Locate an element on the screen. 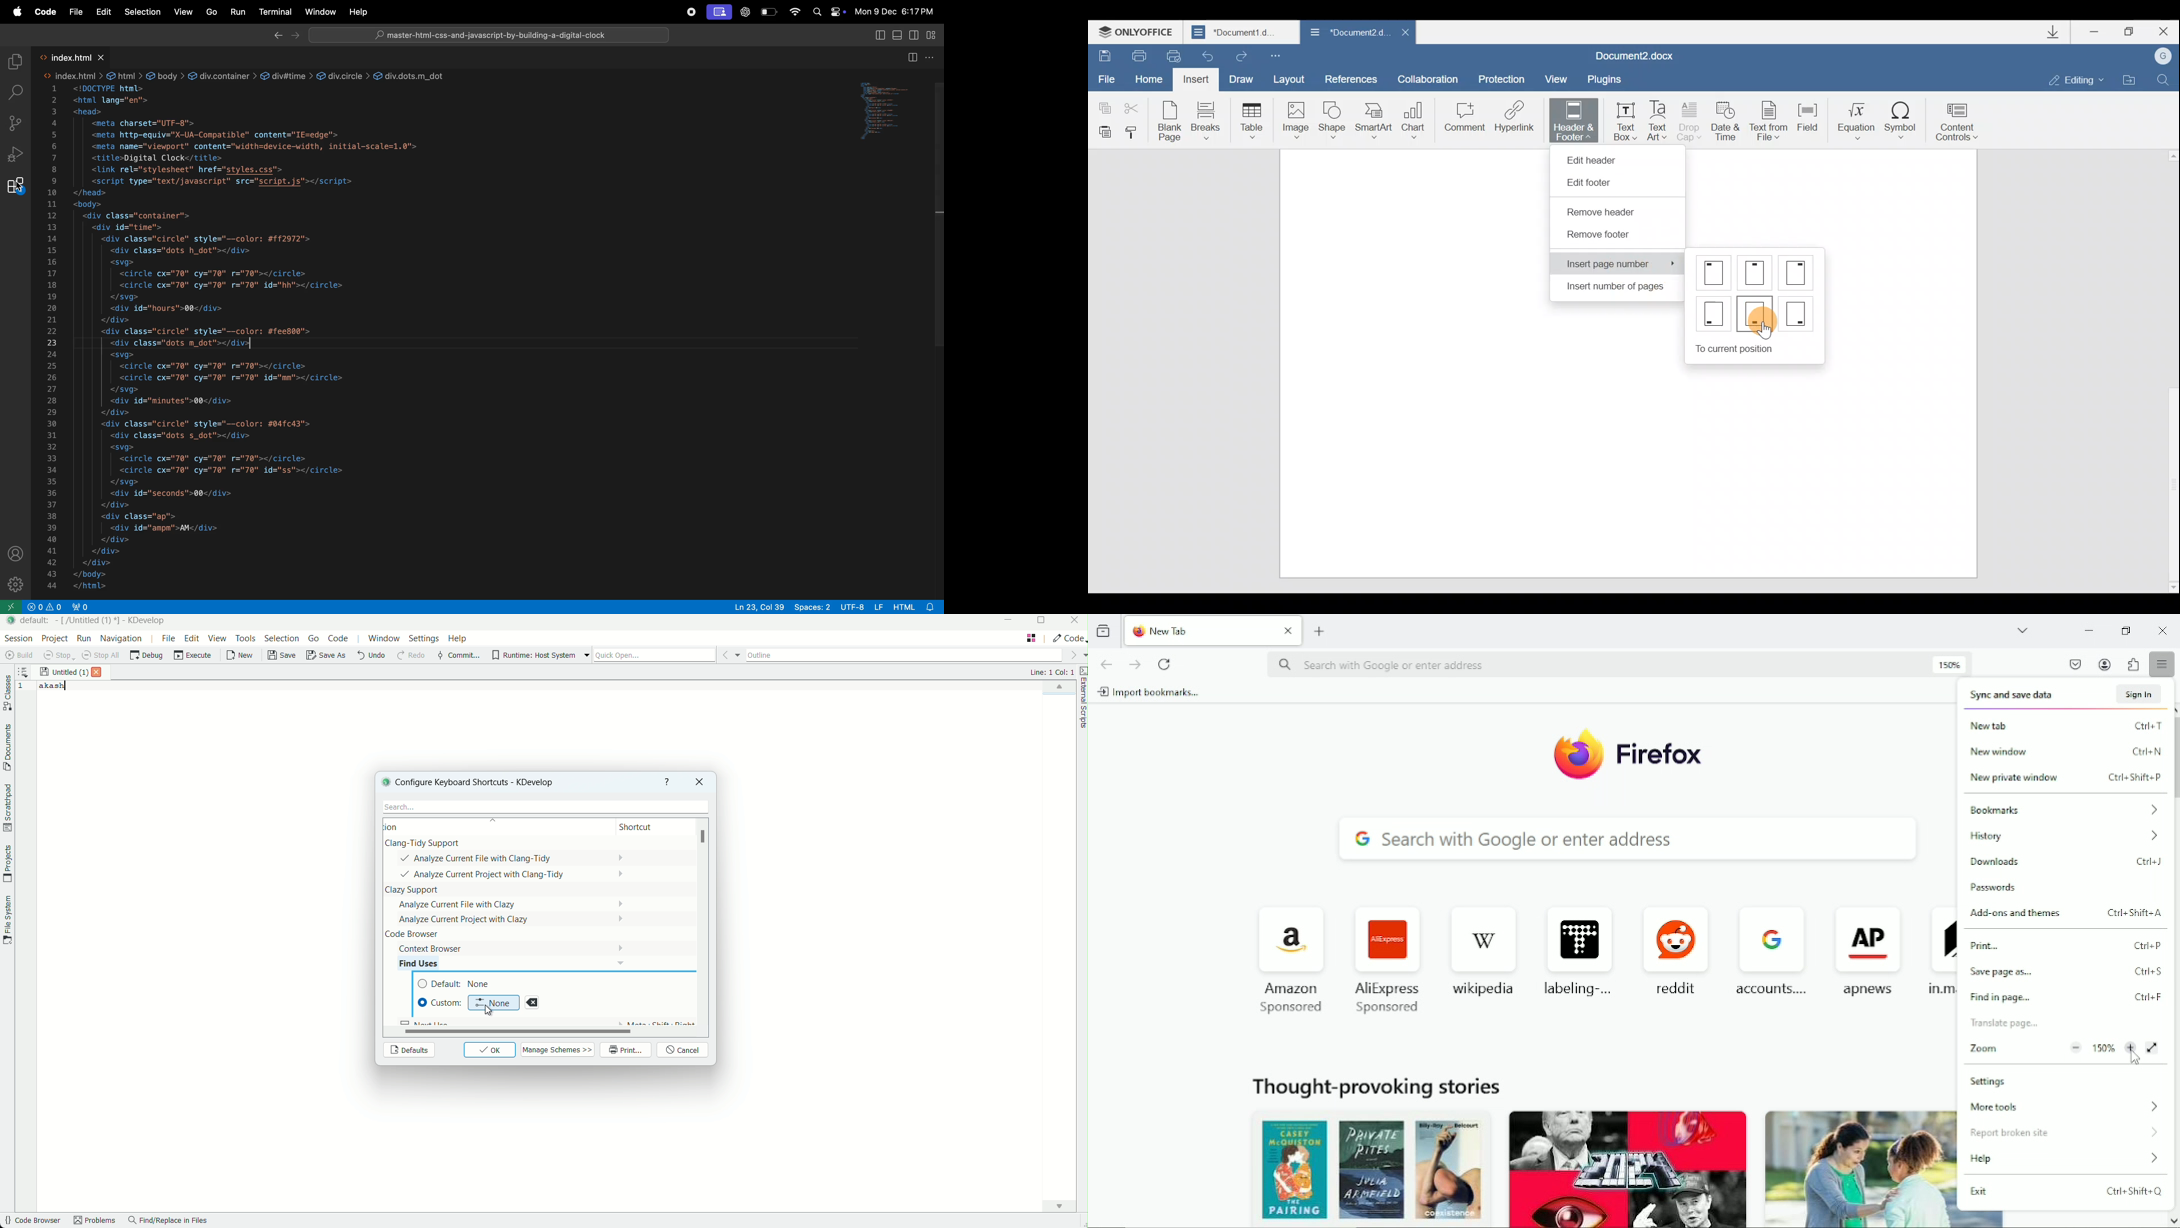 This screenshot has height=1232, width=2184. . Firefox is located at coordinates (1666, 754).